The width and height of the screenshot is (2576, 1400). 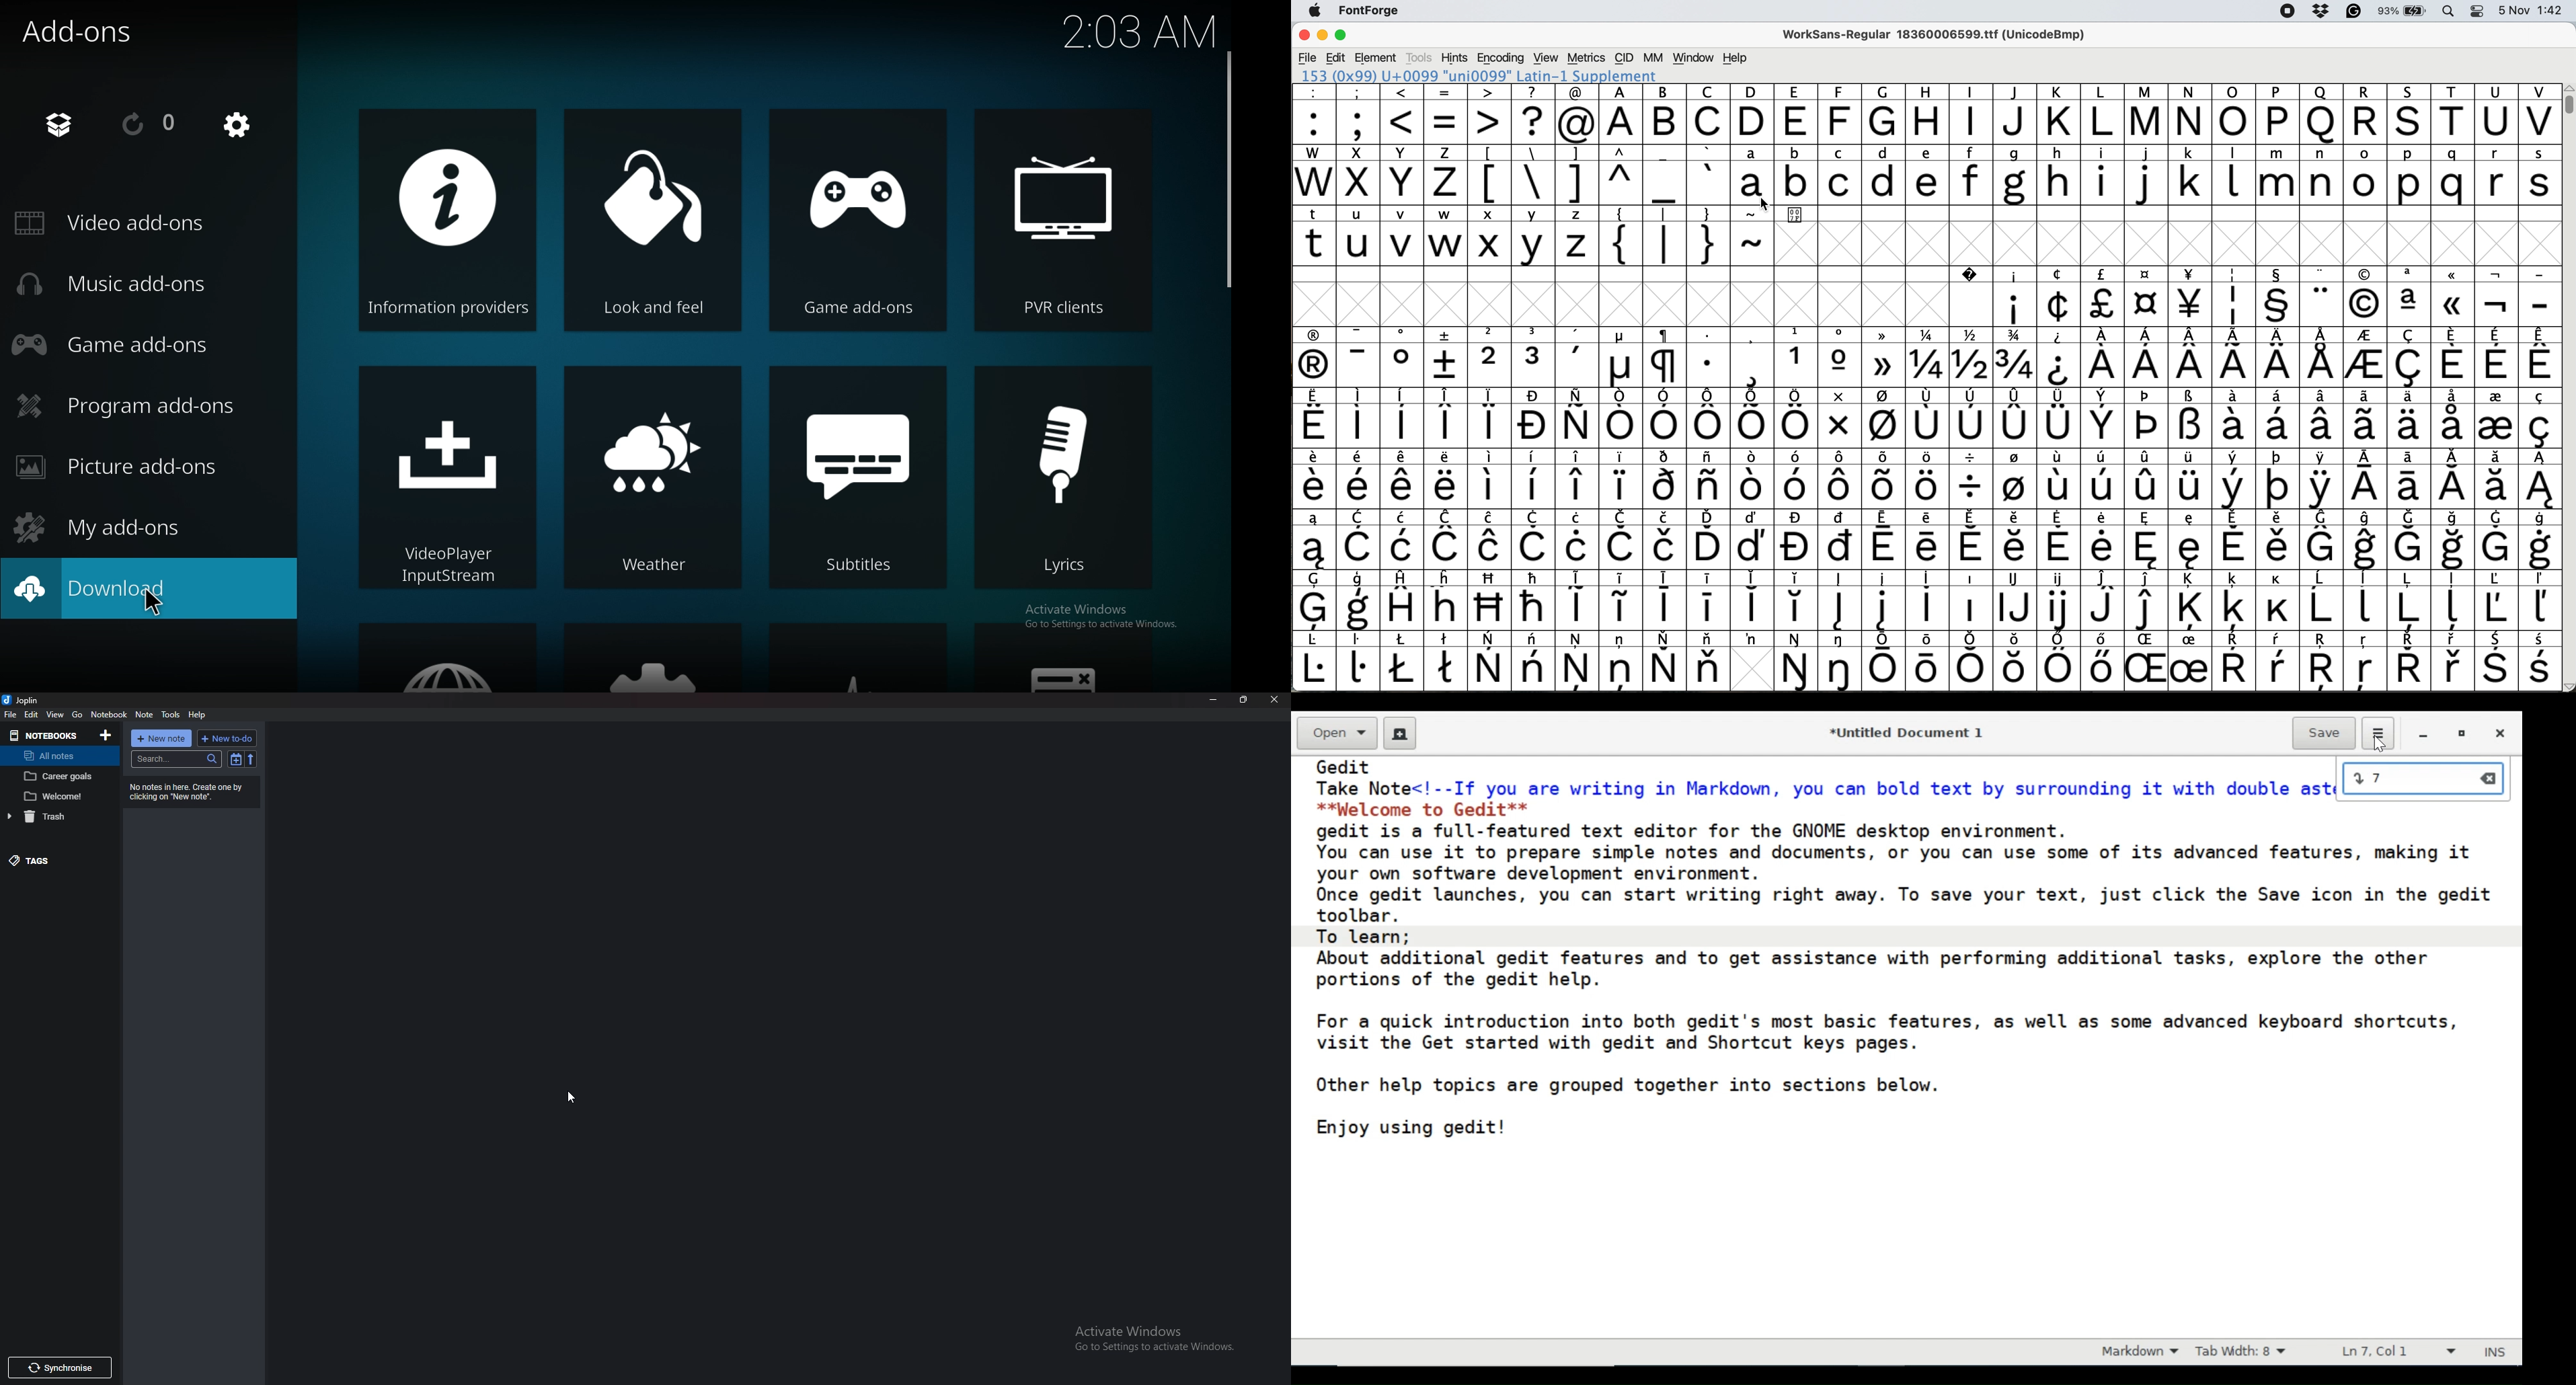 I want to click on time, so click(x=1139, y=31).